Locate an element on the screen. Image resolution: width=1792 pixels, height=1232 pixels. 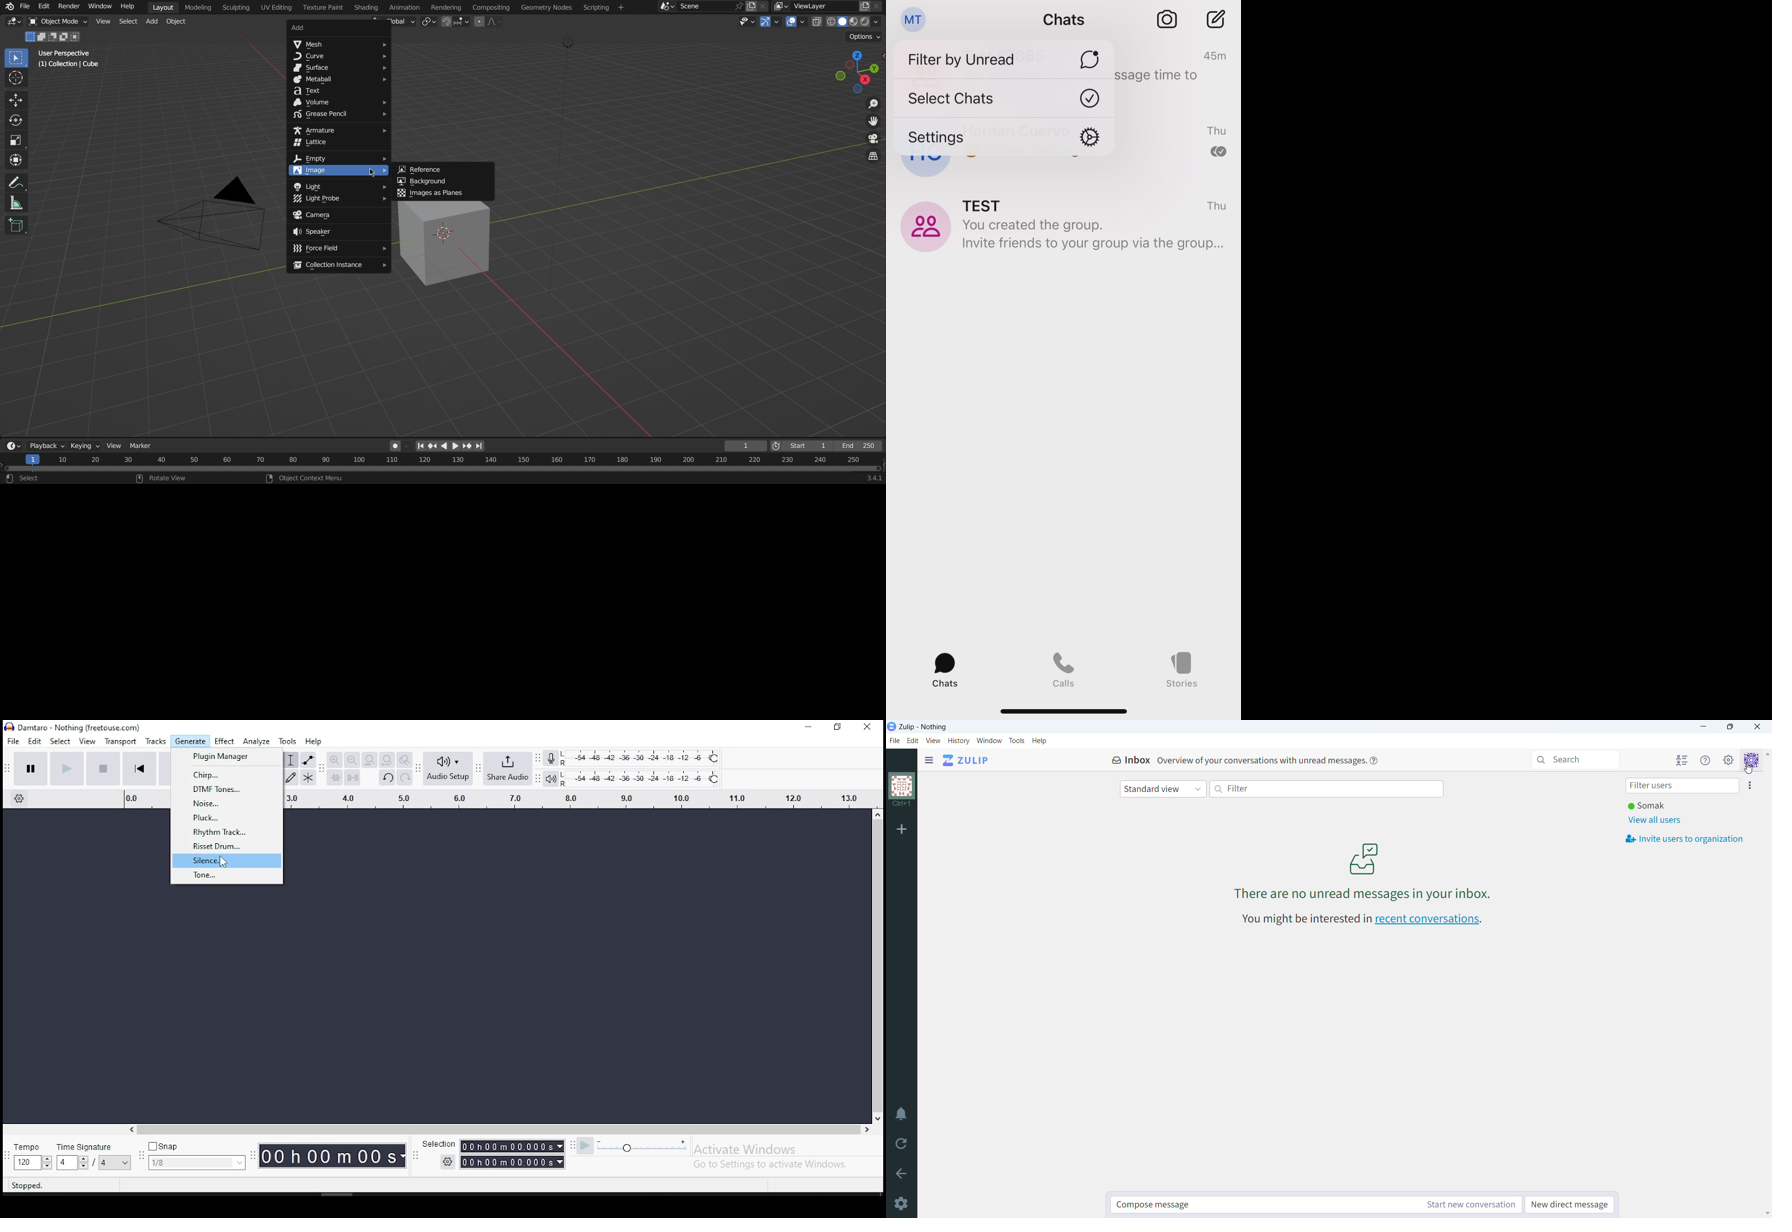
Timer is located at coordinates (336, 1159).